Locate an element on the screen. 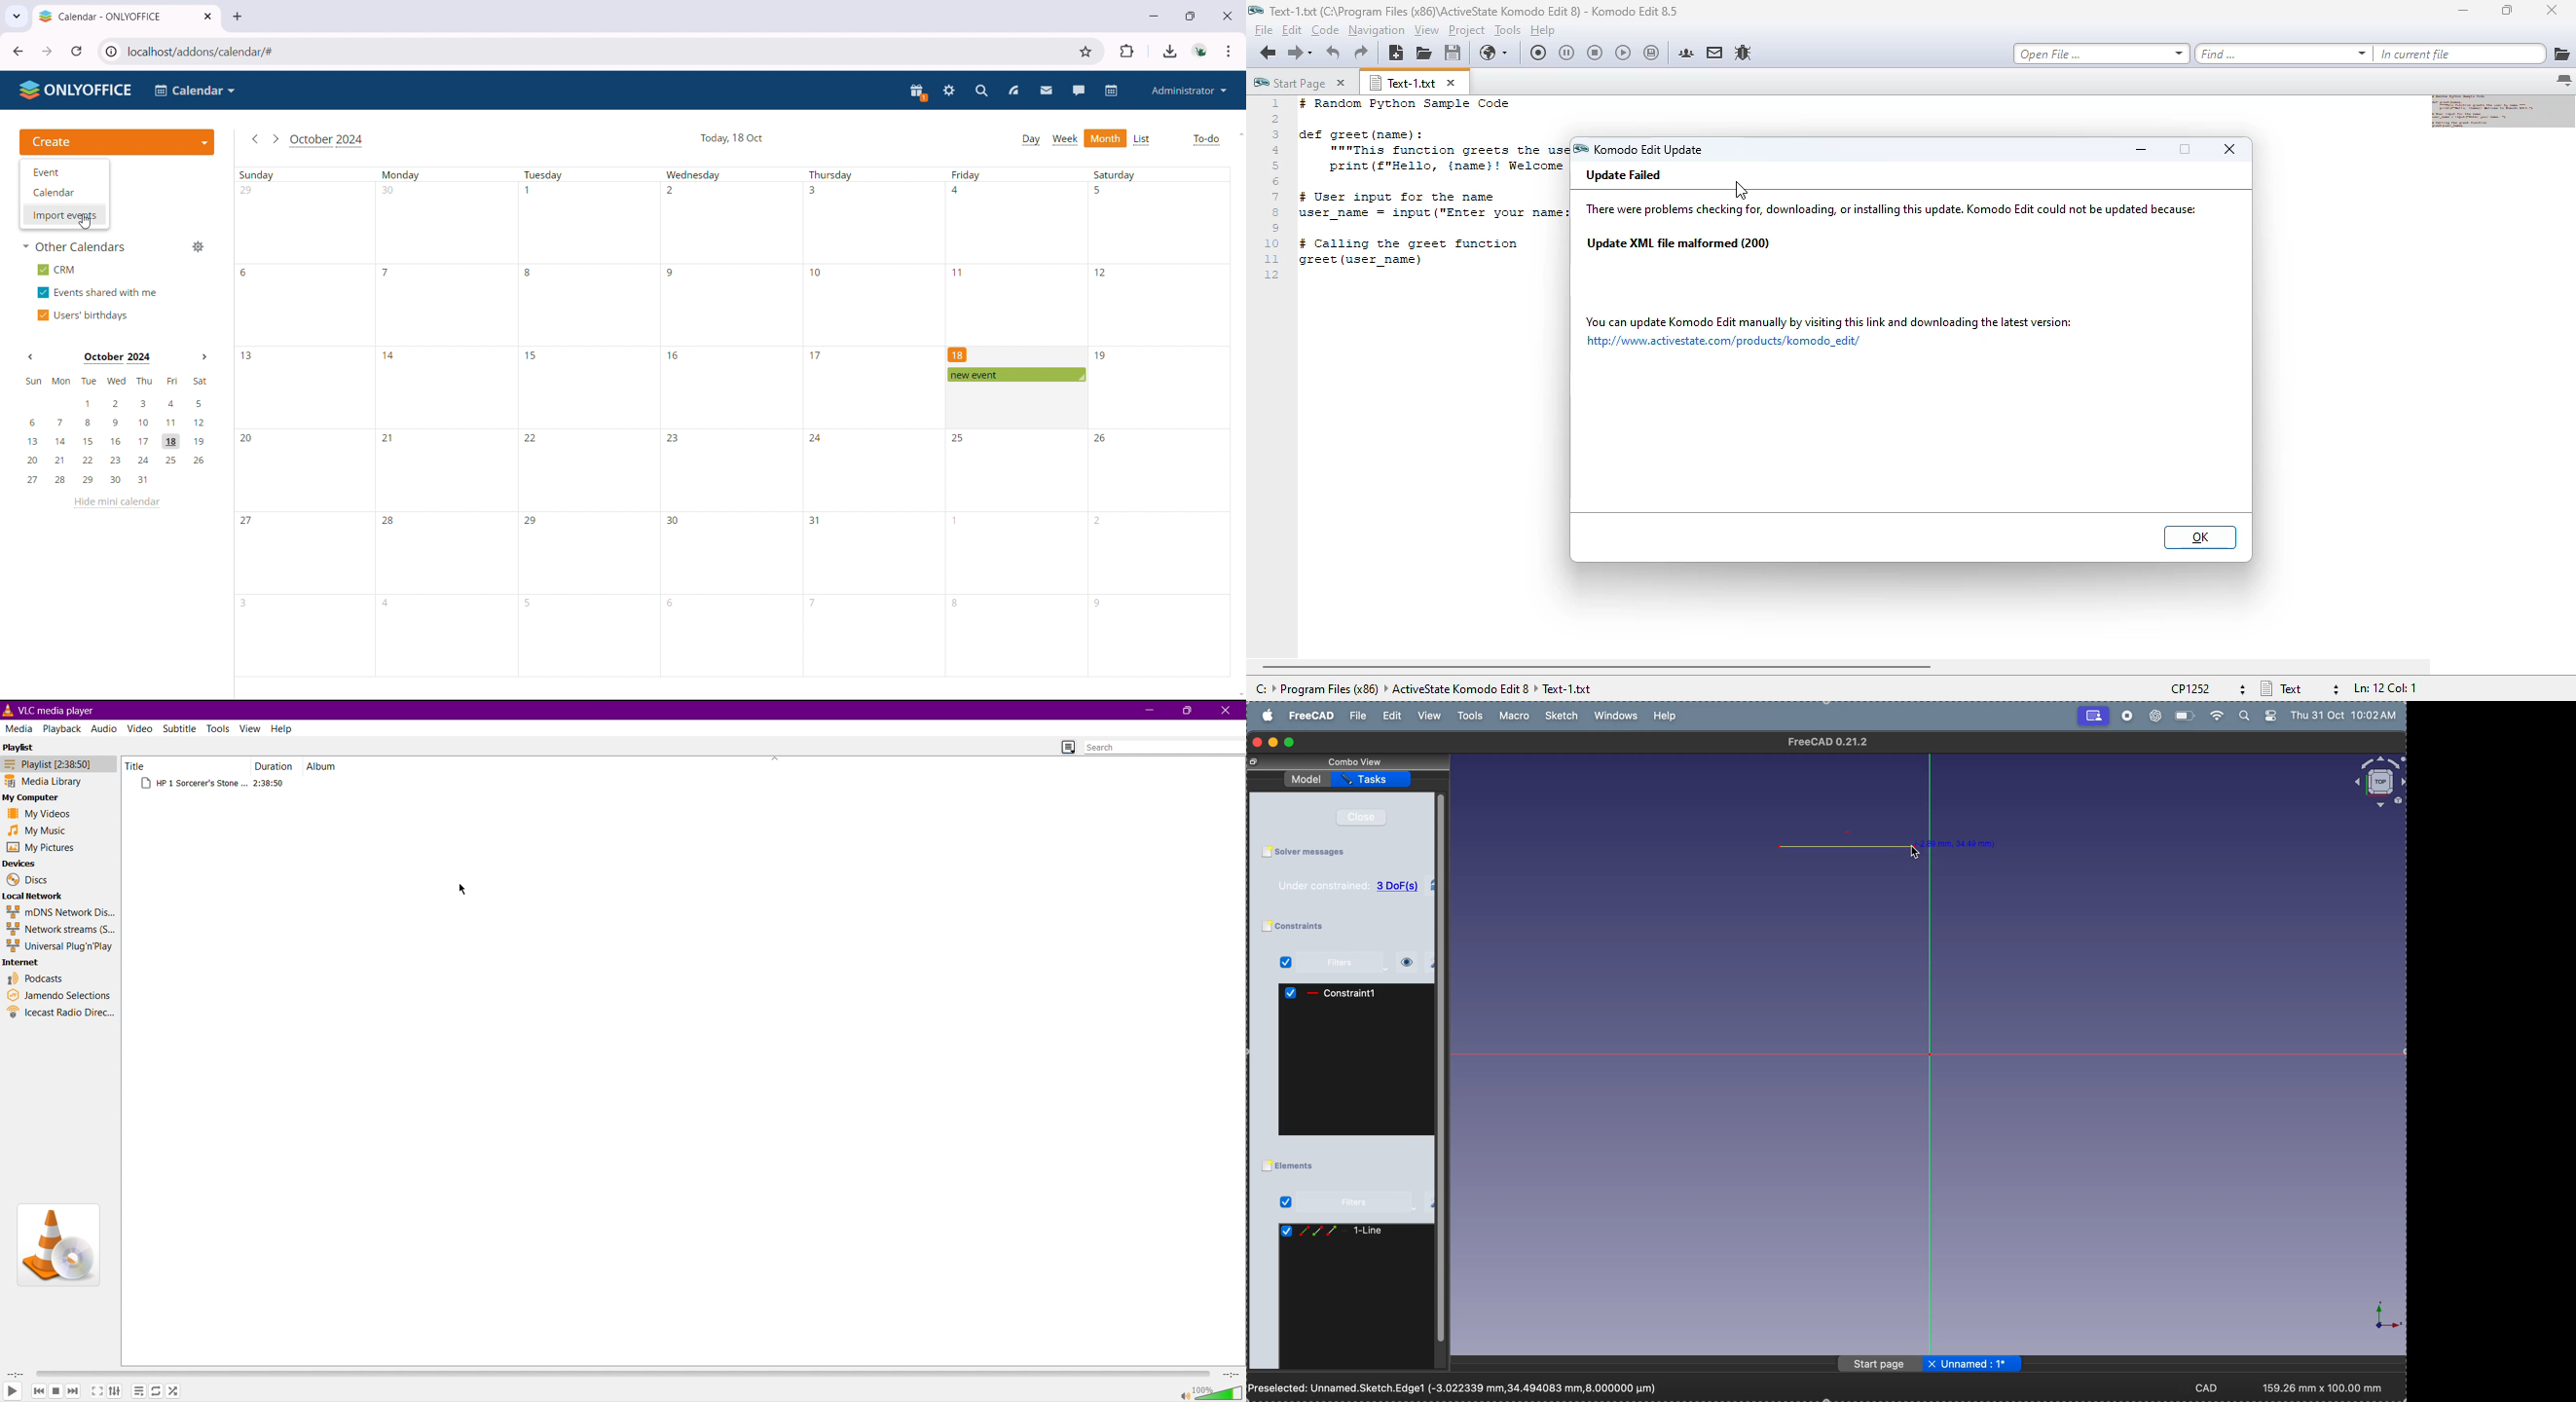 This screenshot has height=1428, width=2576. Playlist is located at coordinates (55, 764).